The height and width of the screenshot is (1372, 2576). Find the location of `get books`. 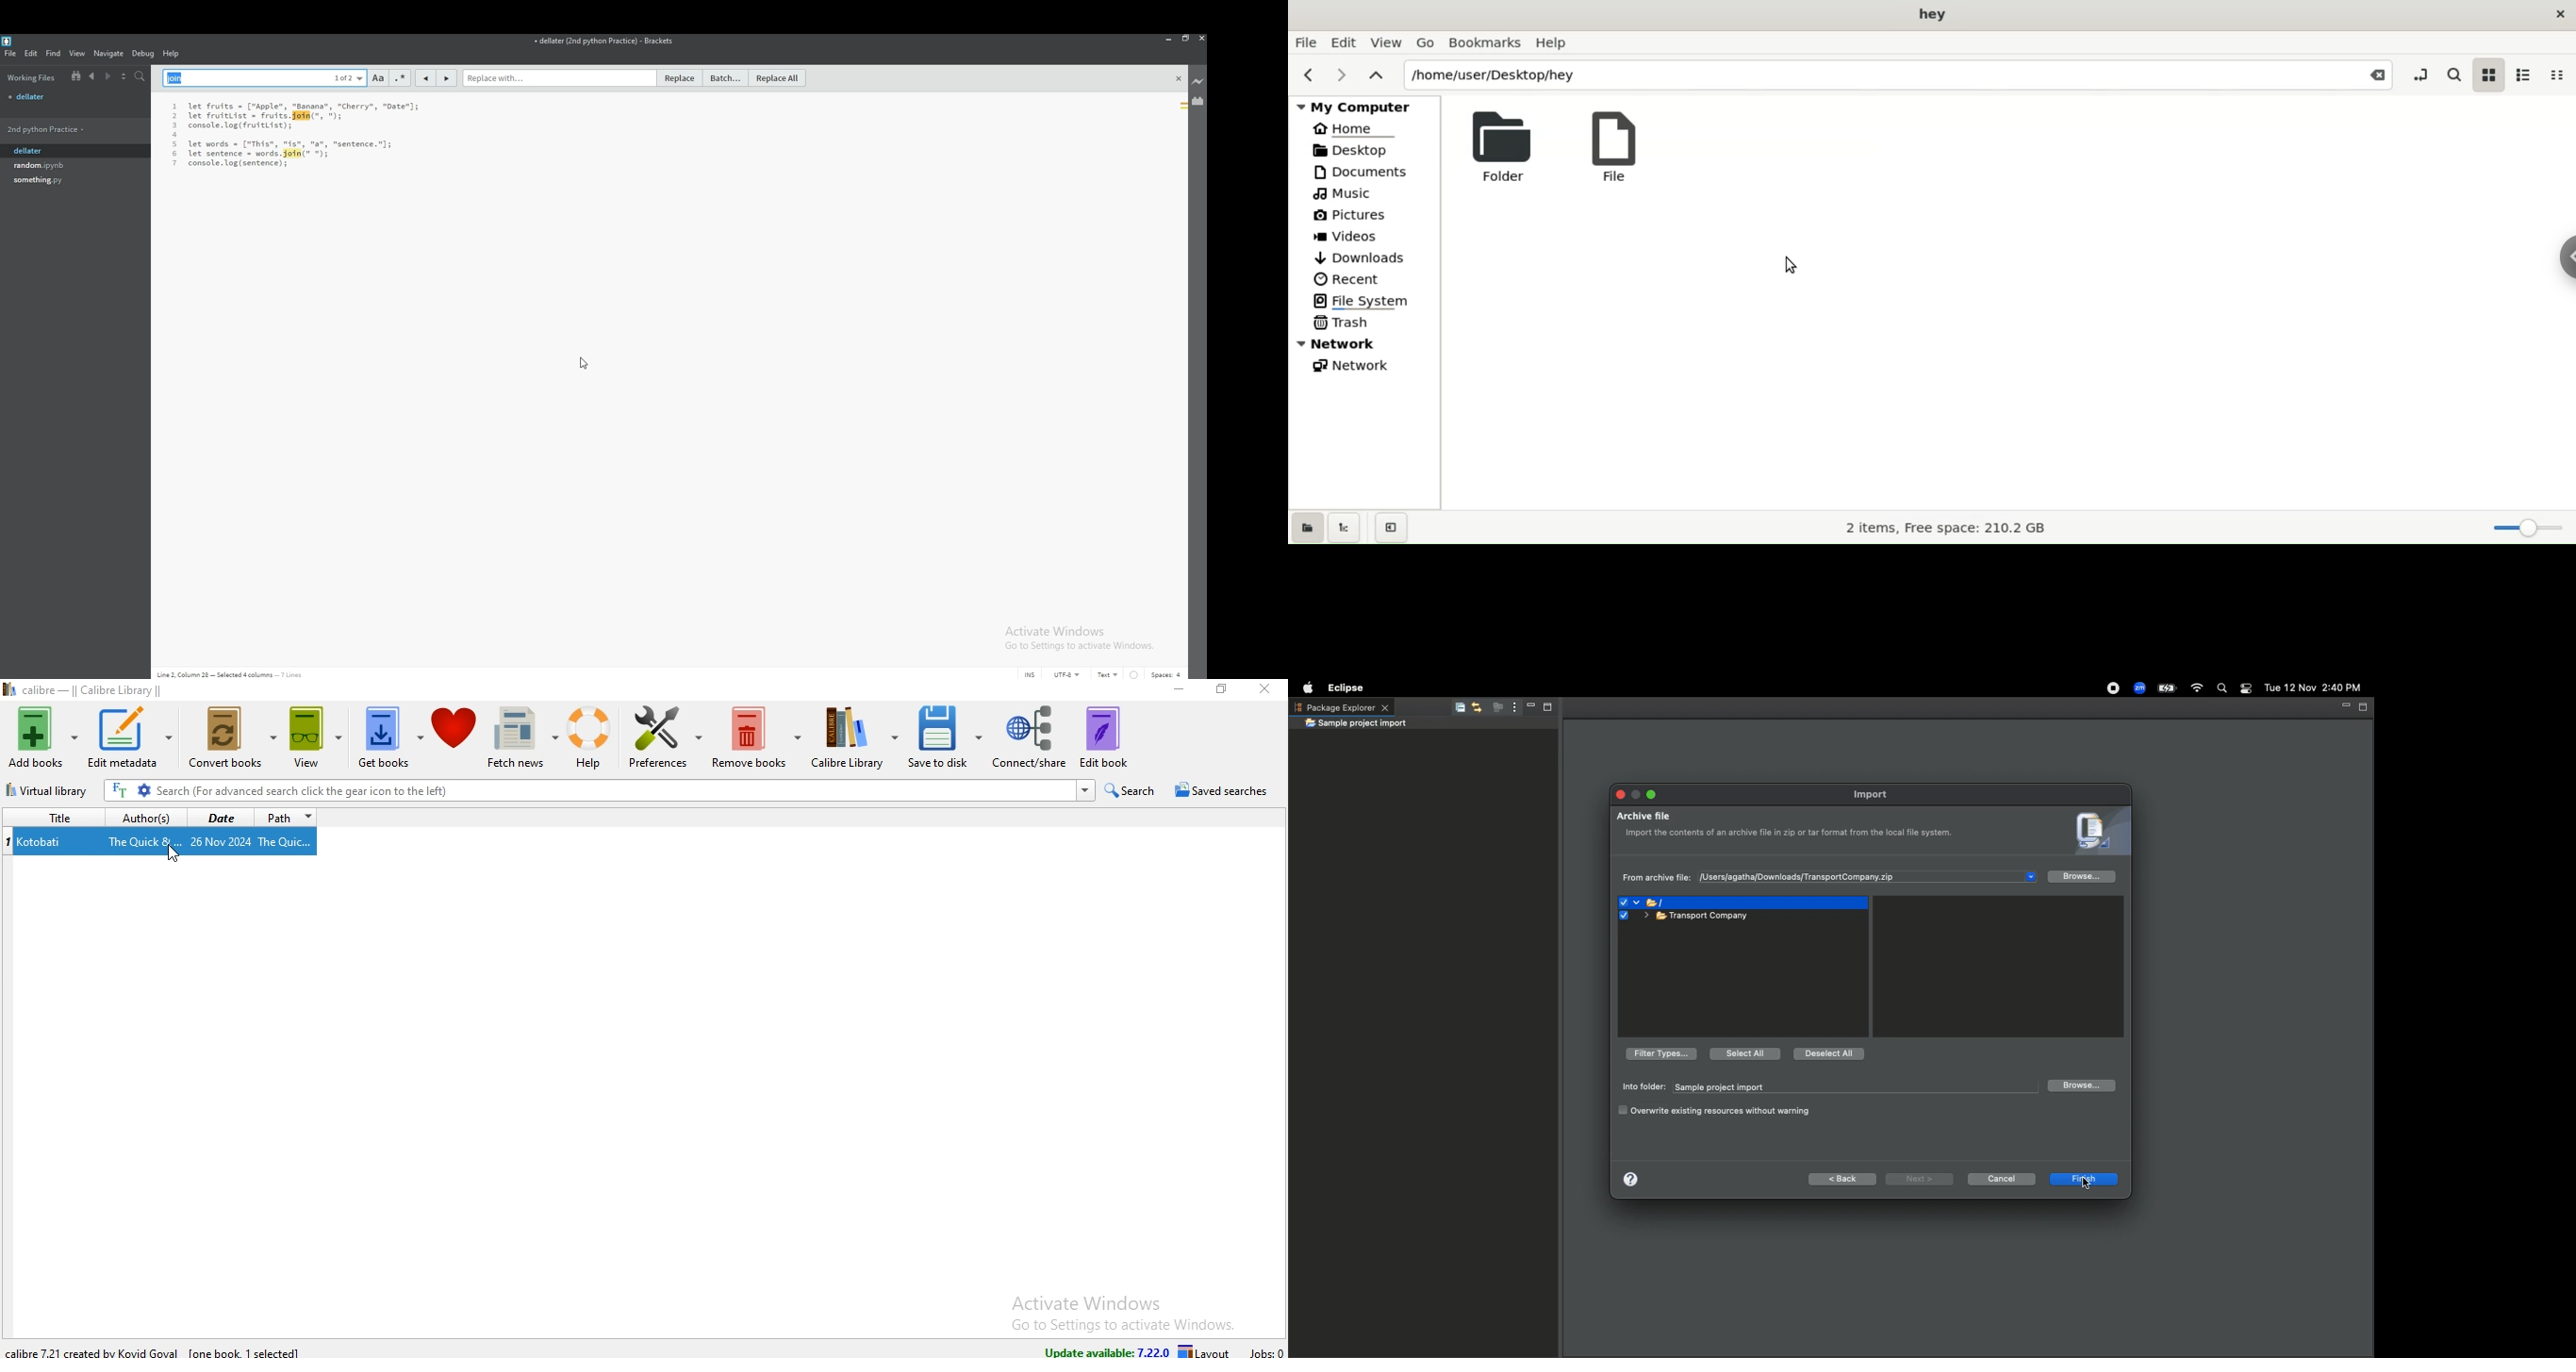

get books is located at coordinates (390, 738).